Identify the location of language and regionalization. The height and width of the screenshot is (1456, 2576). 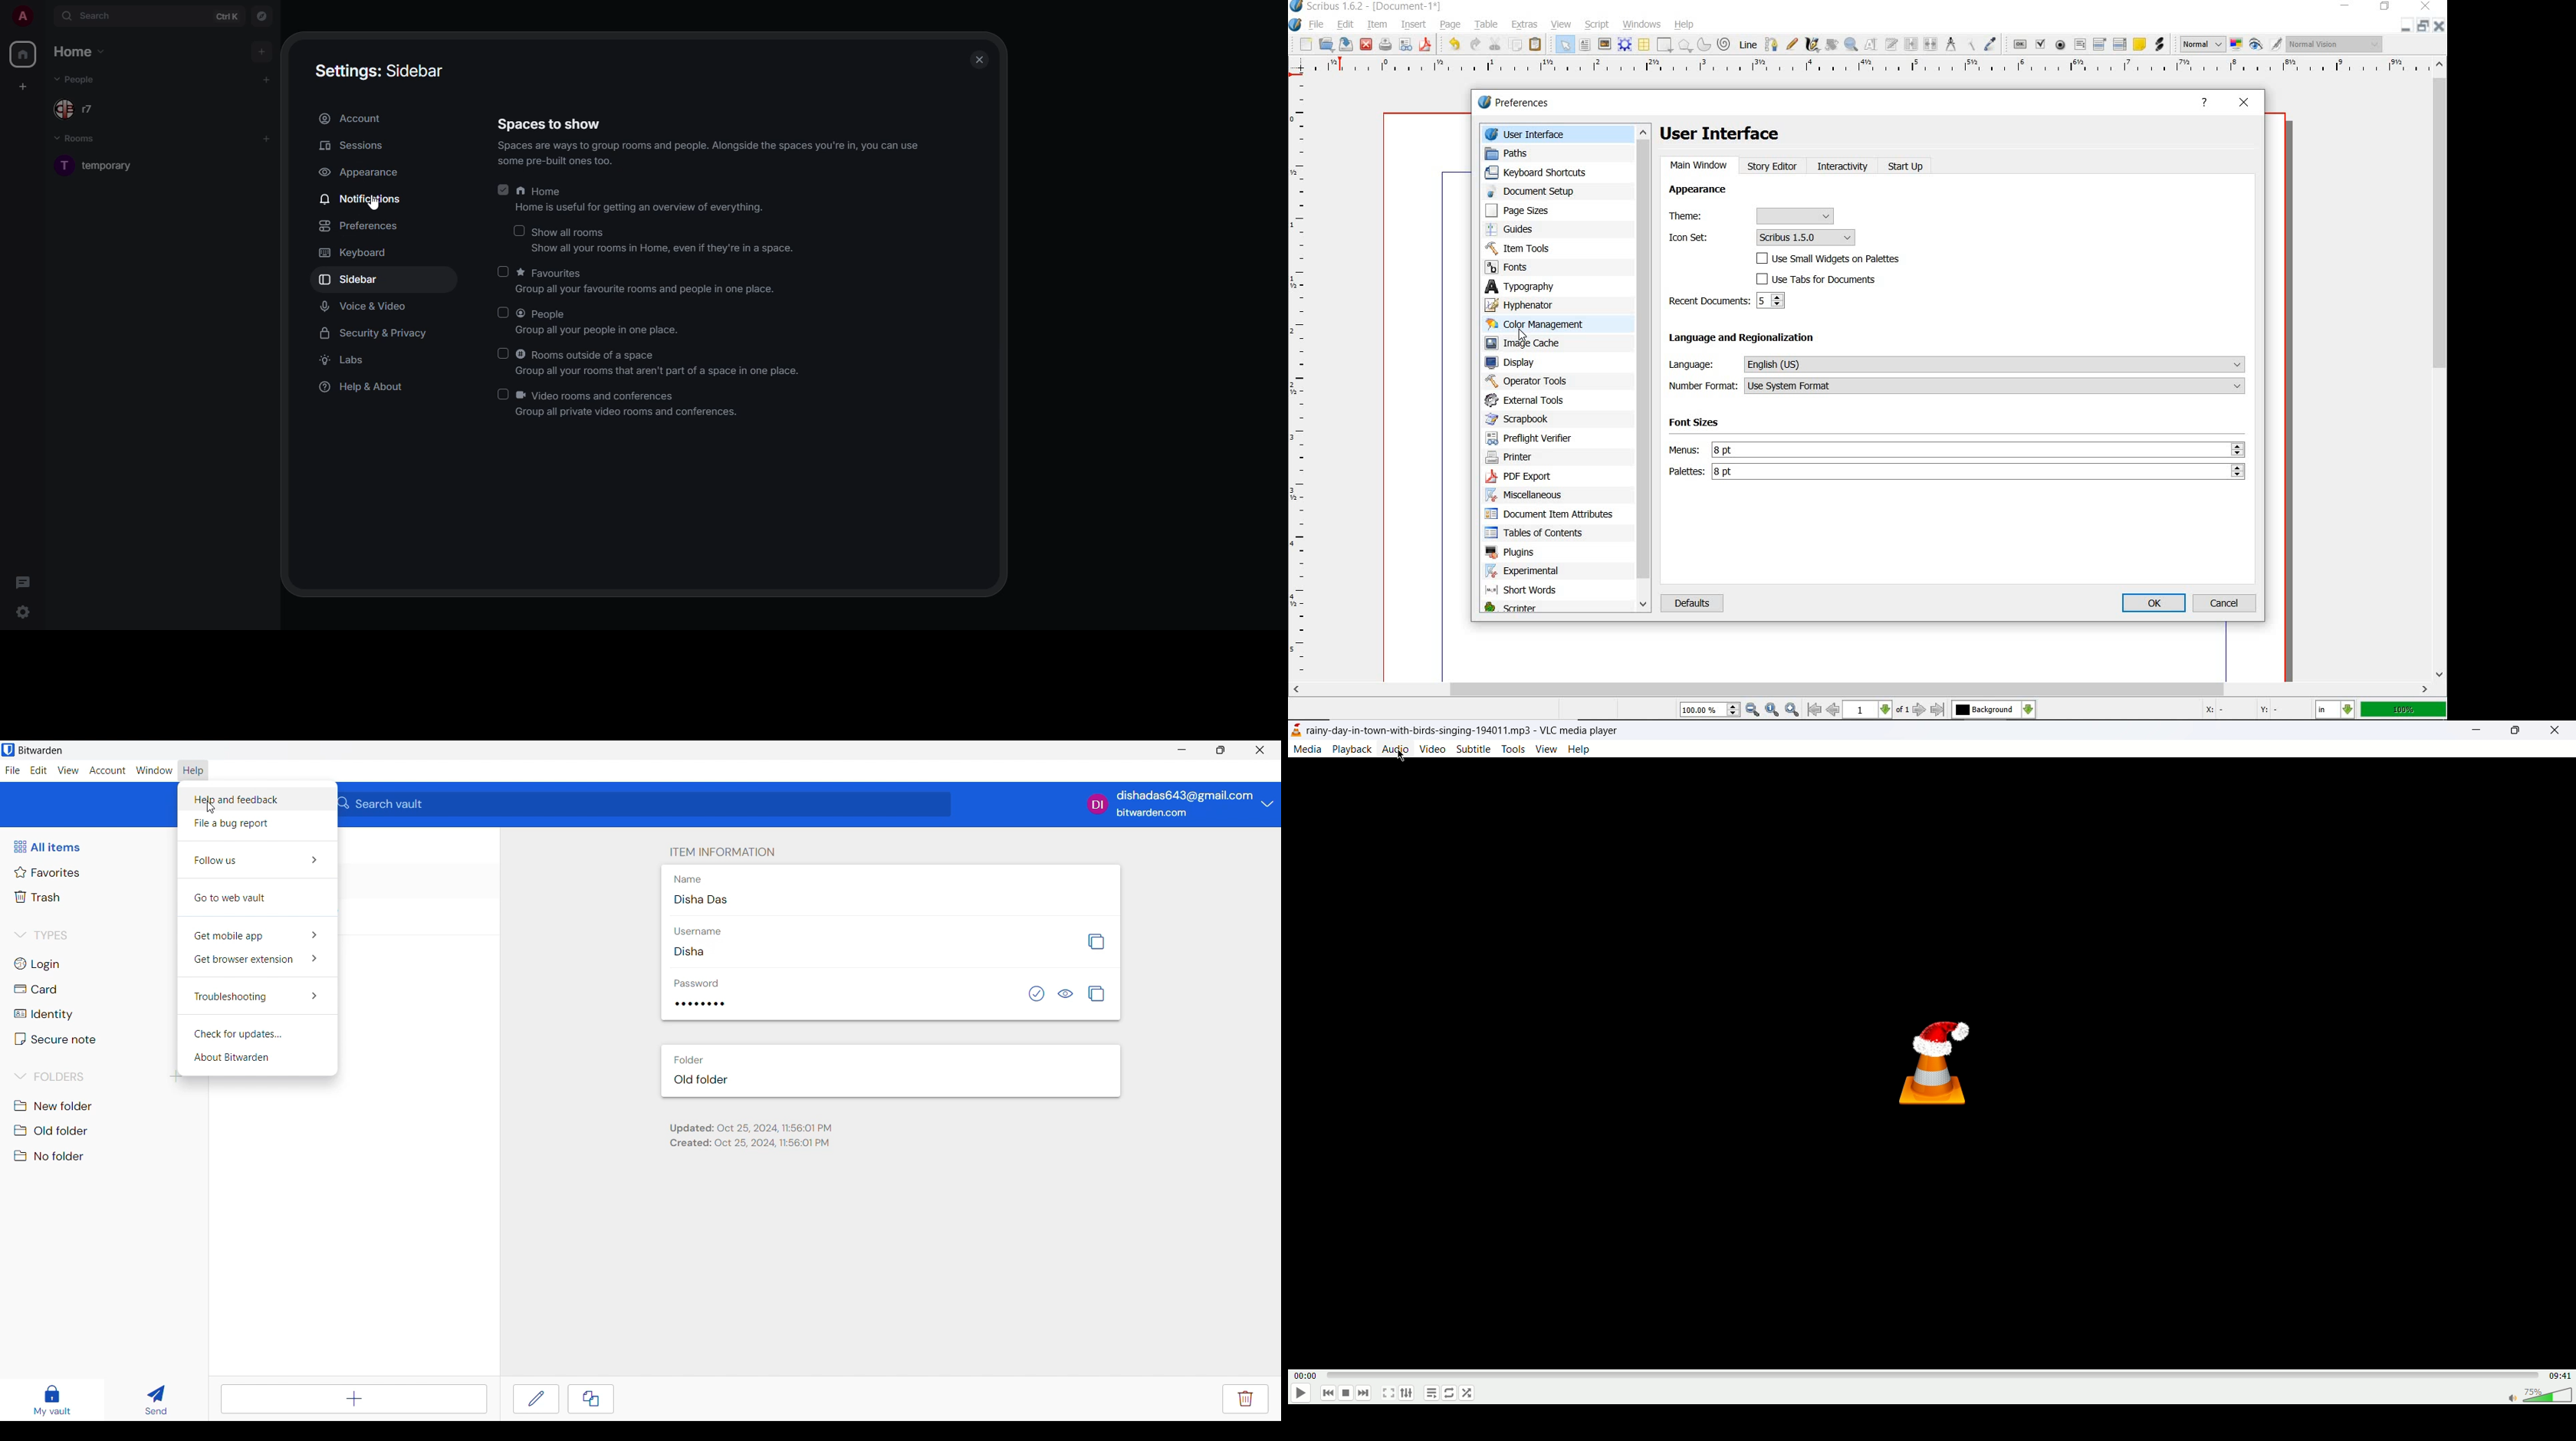
(1744, 338).